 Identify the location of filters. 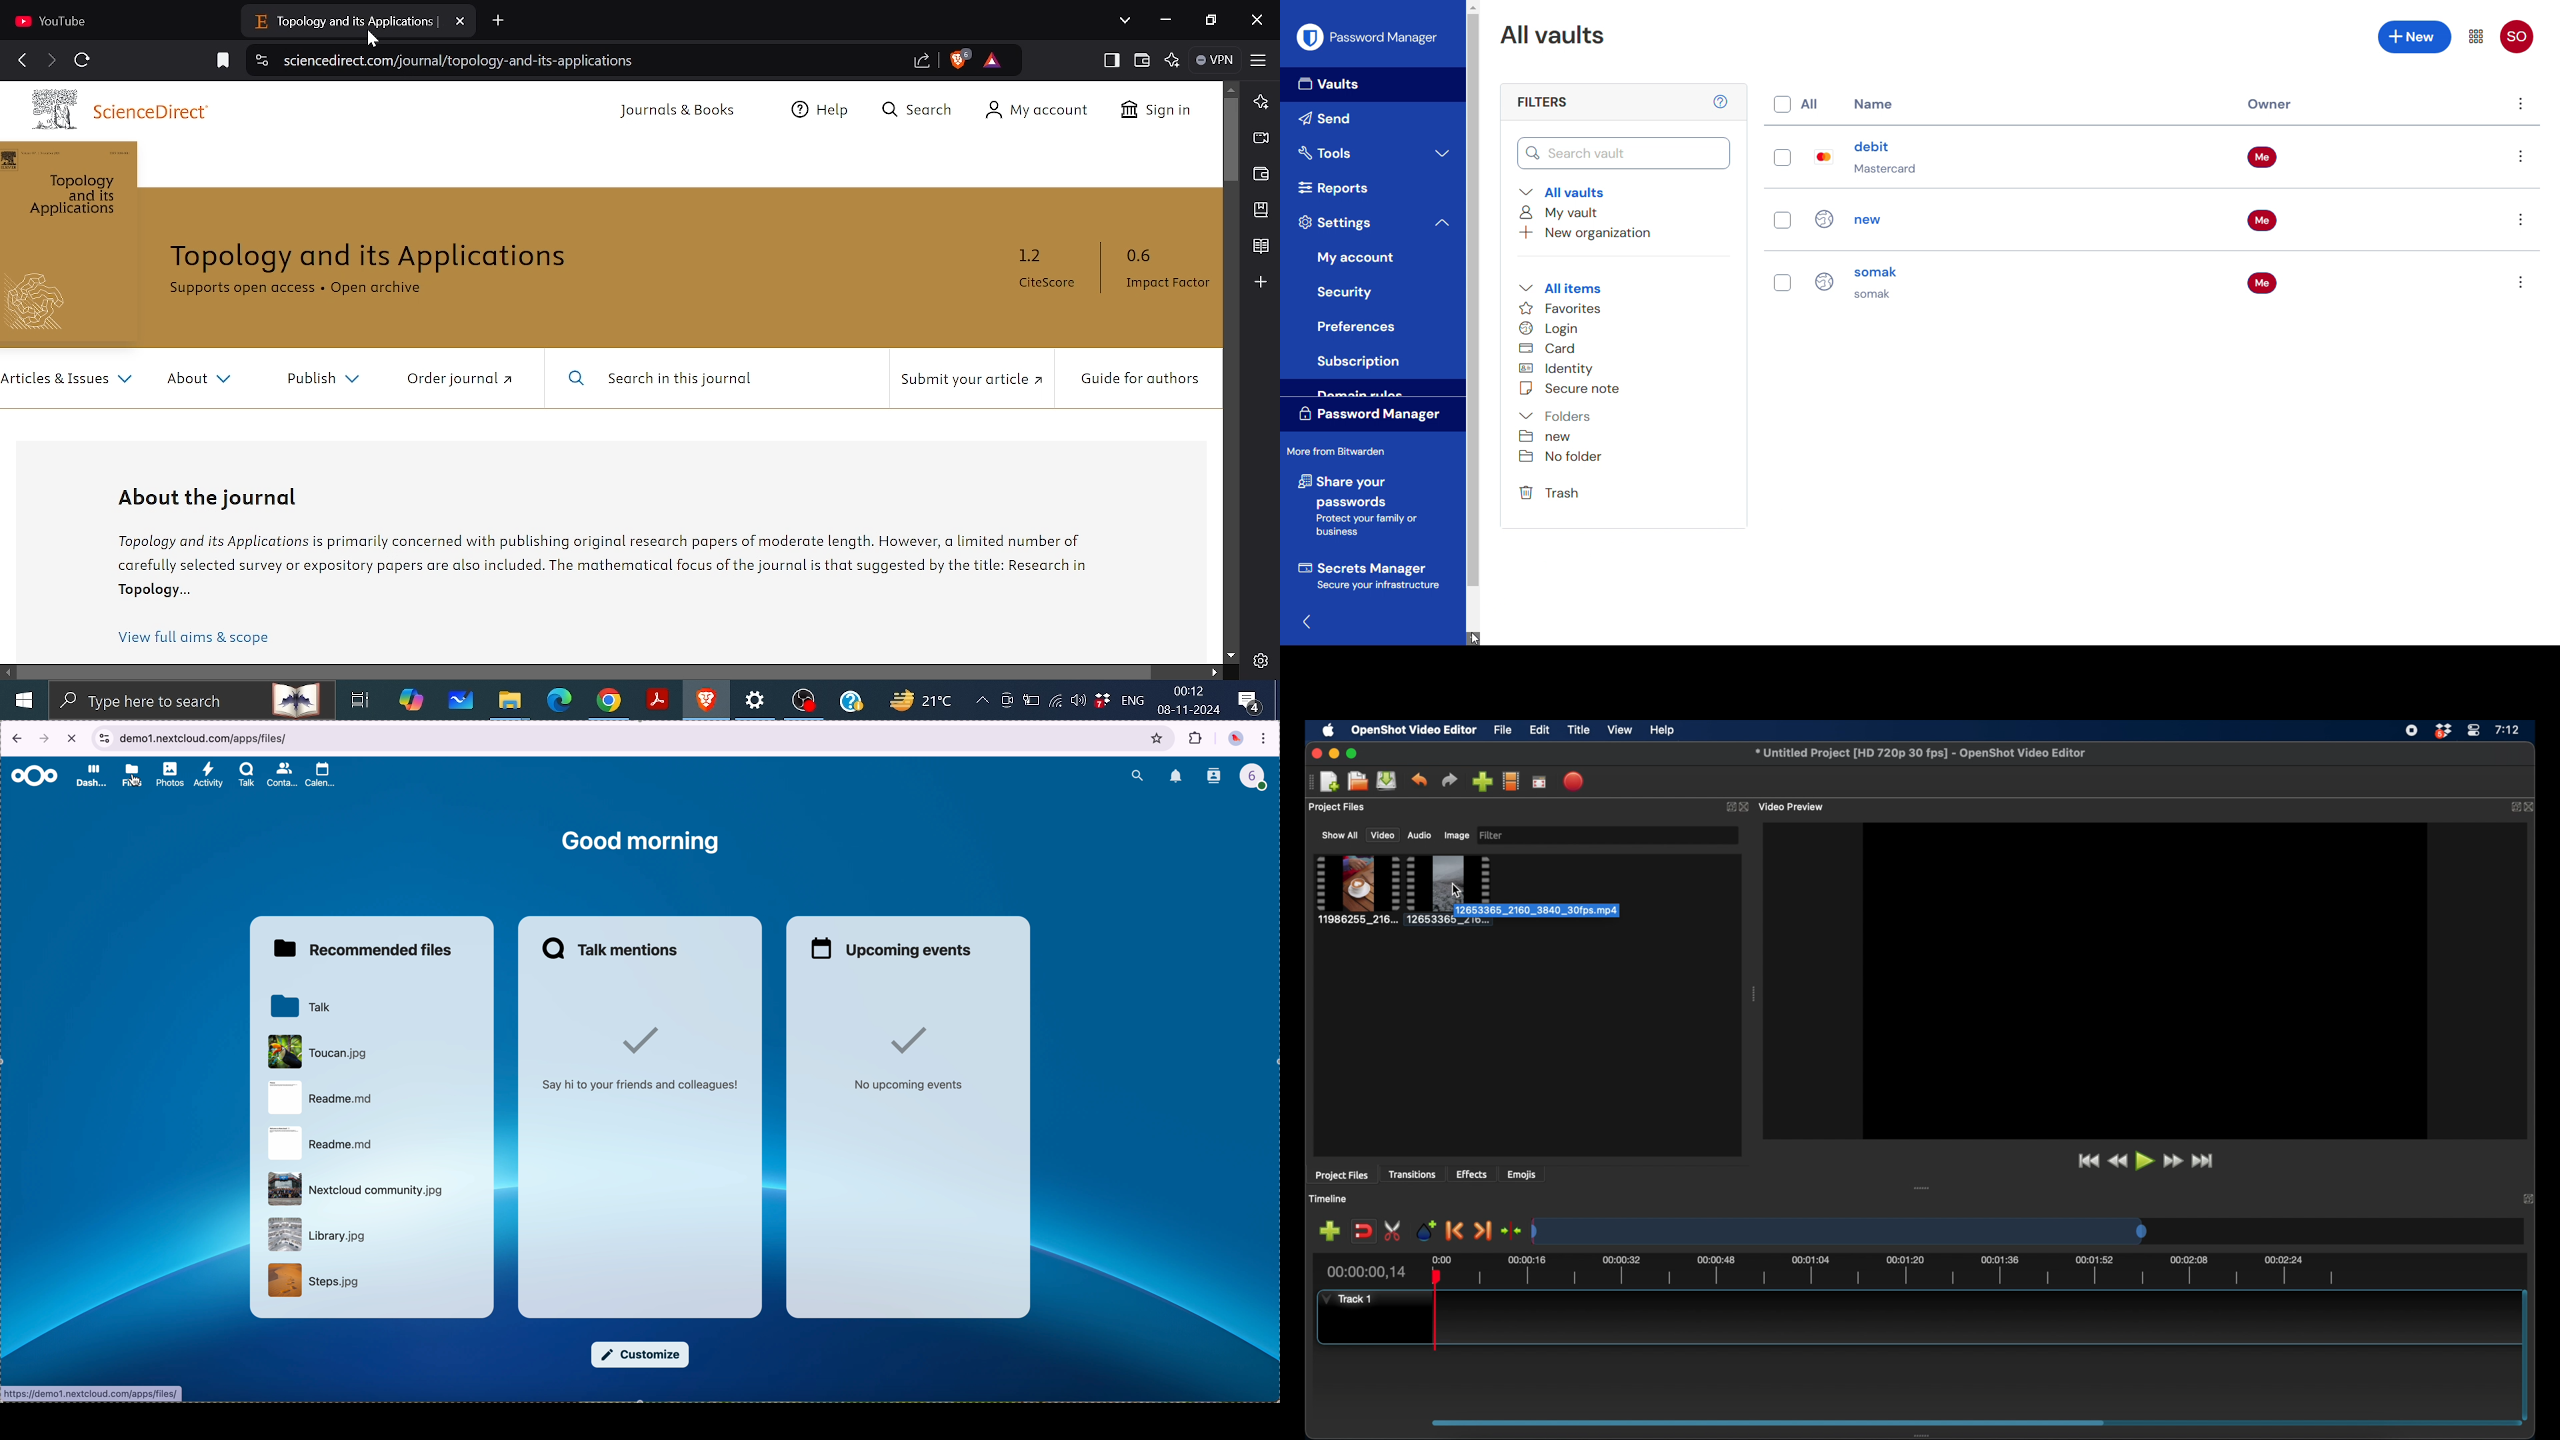
(1541, 103).